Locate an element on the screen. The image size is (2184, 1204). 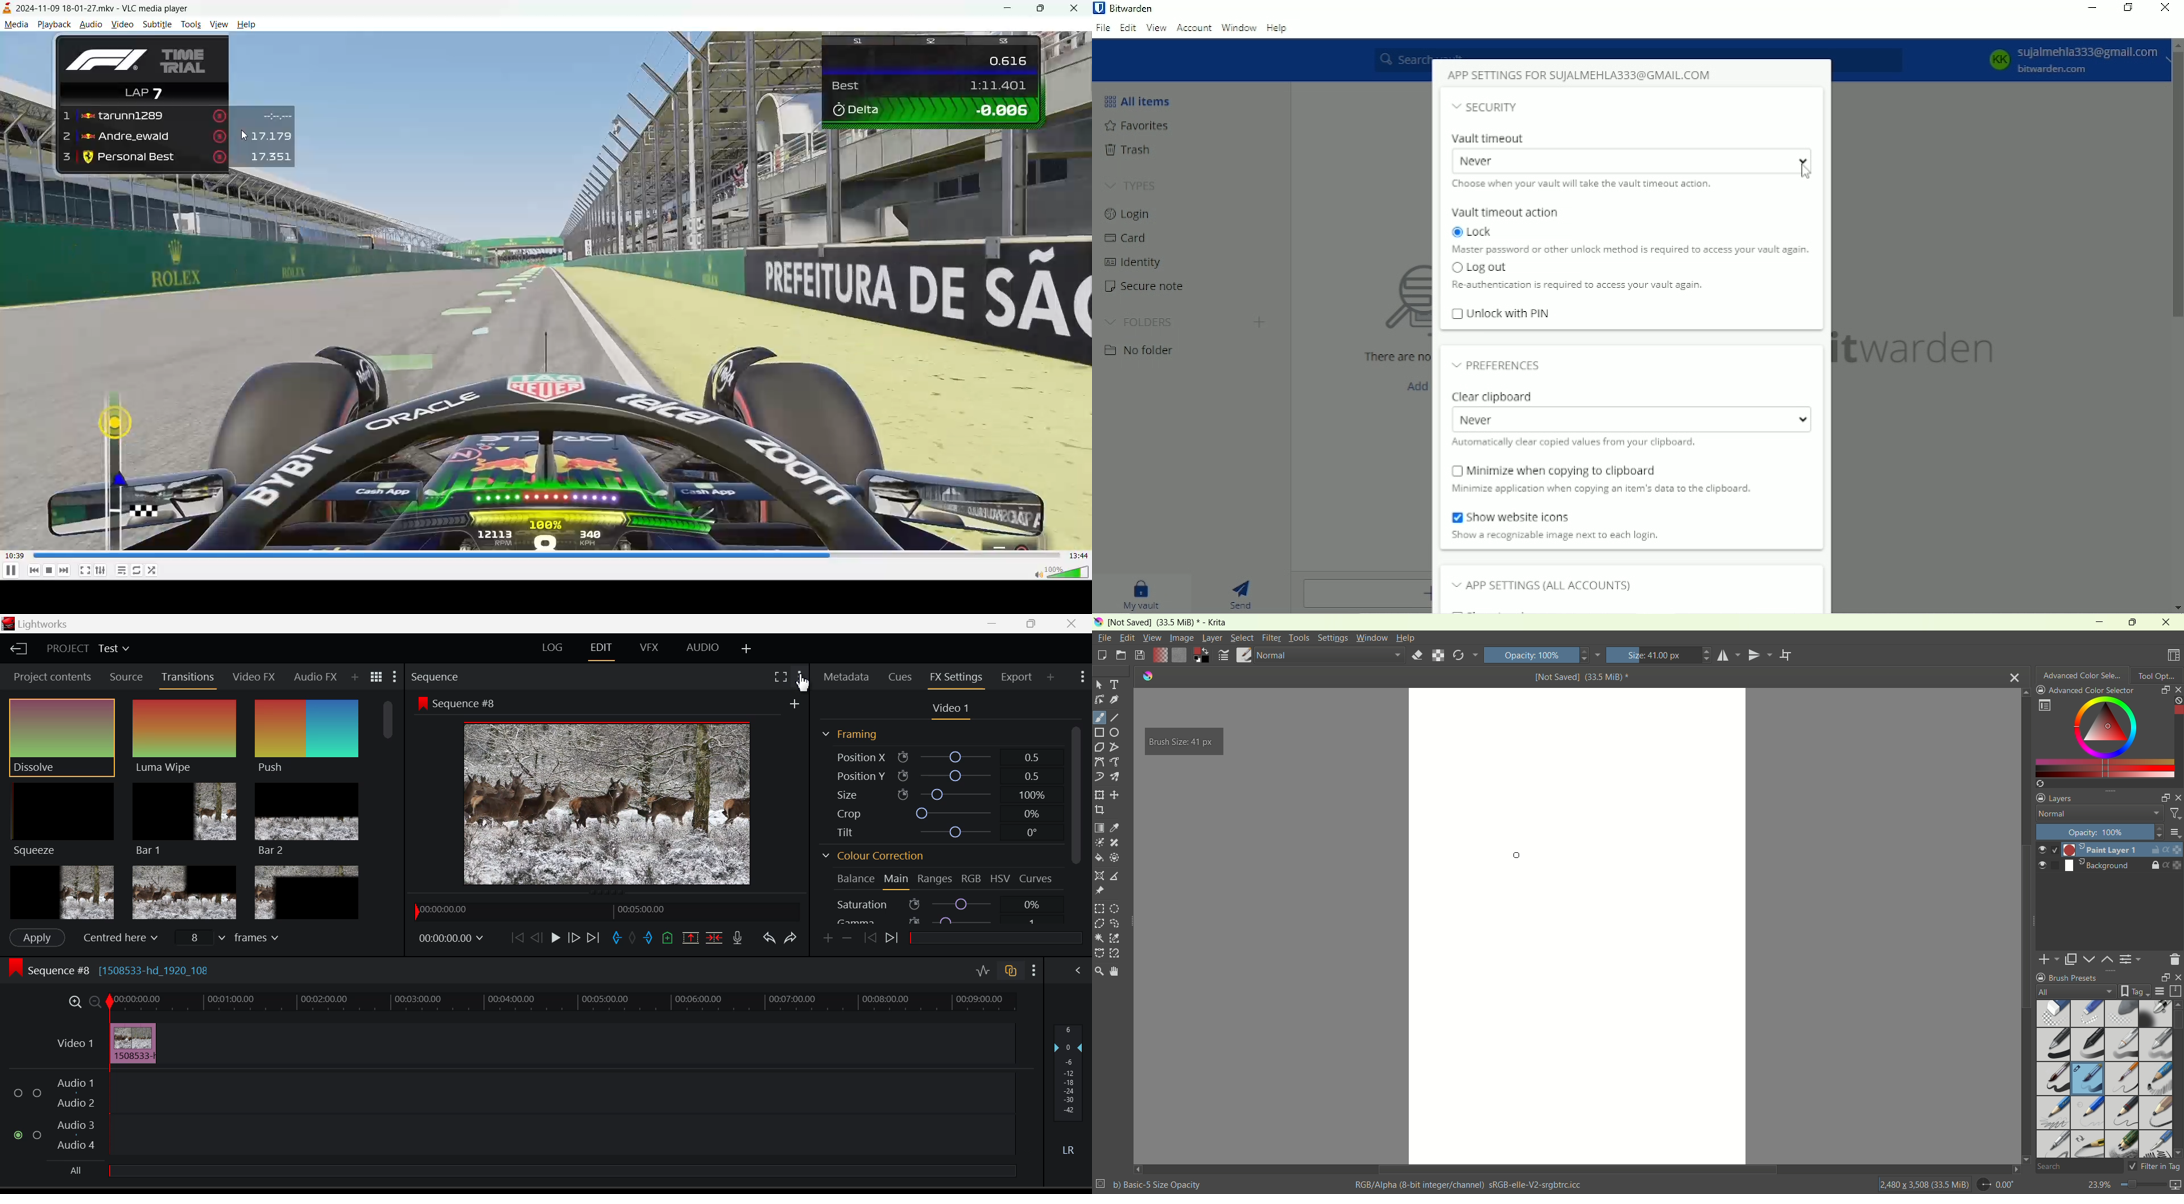
ellipse is located at coordinates (1117, 732).